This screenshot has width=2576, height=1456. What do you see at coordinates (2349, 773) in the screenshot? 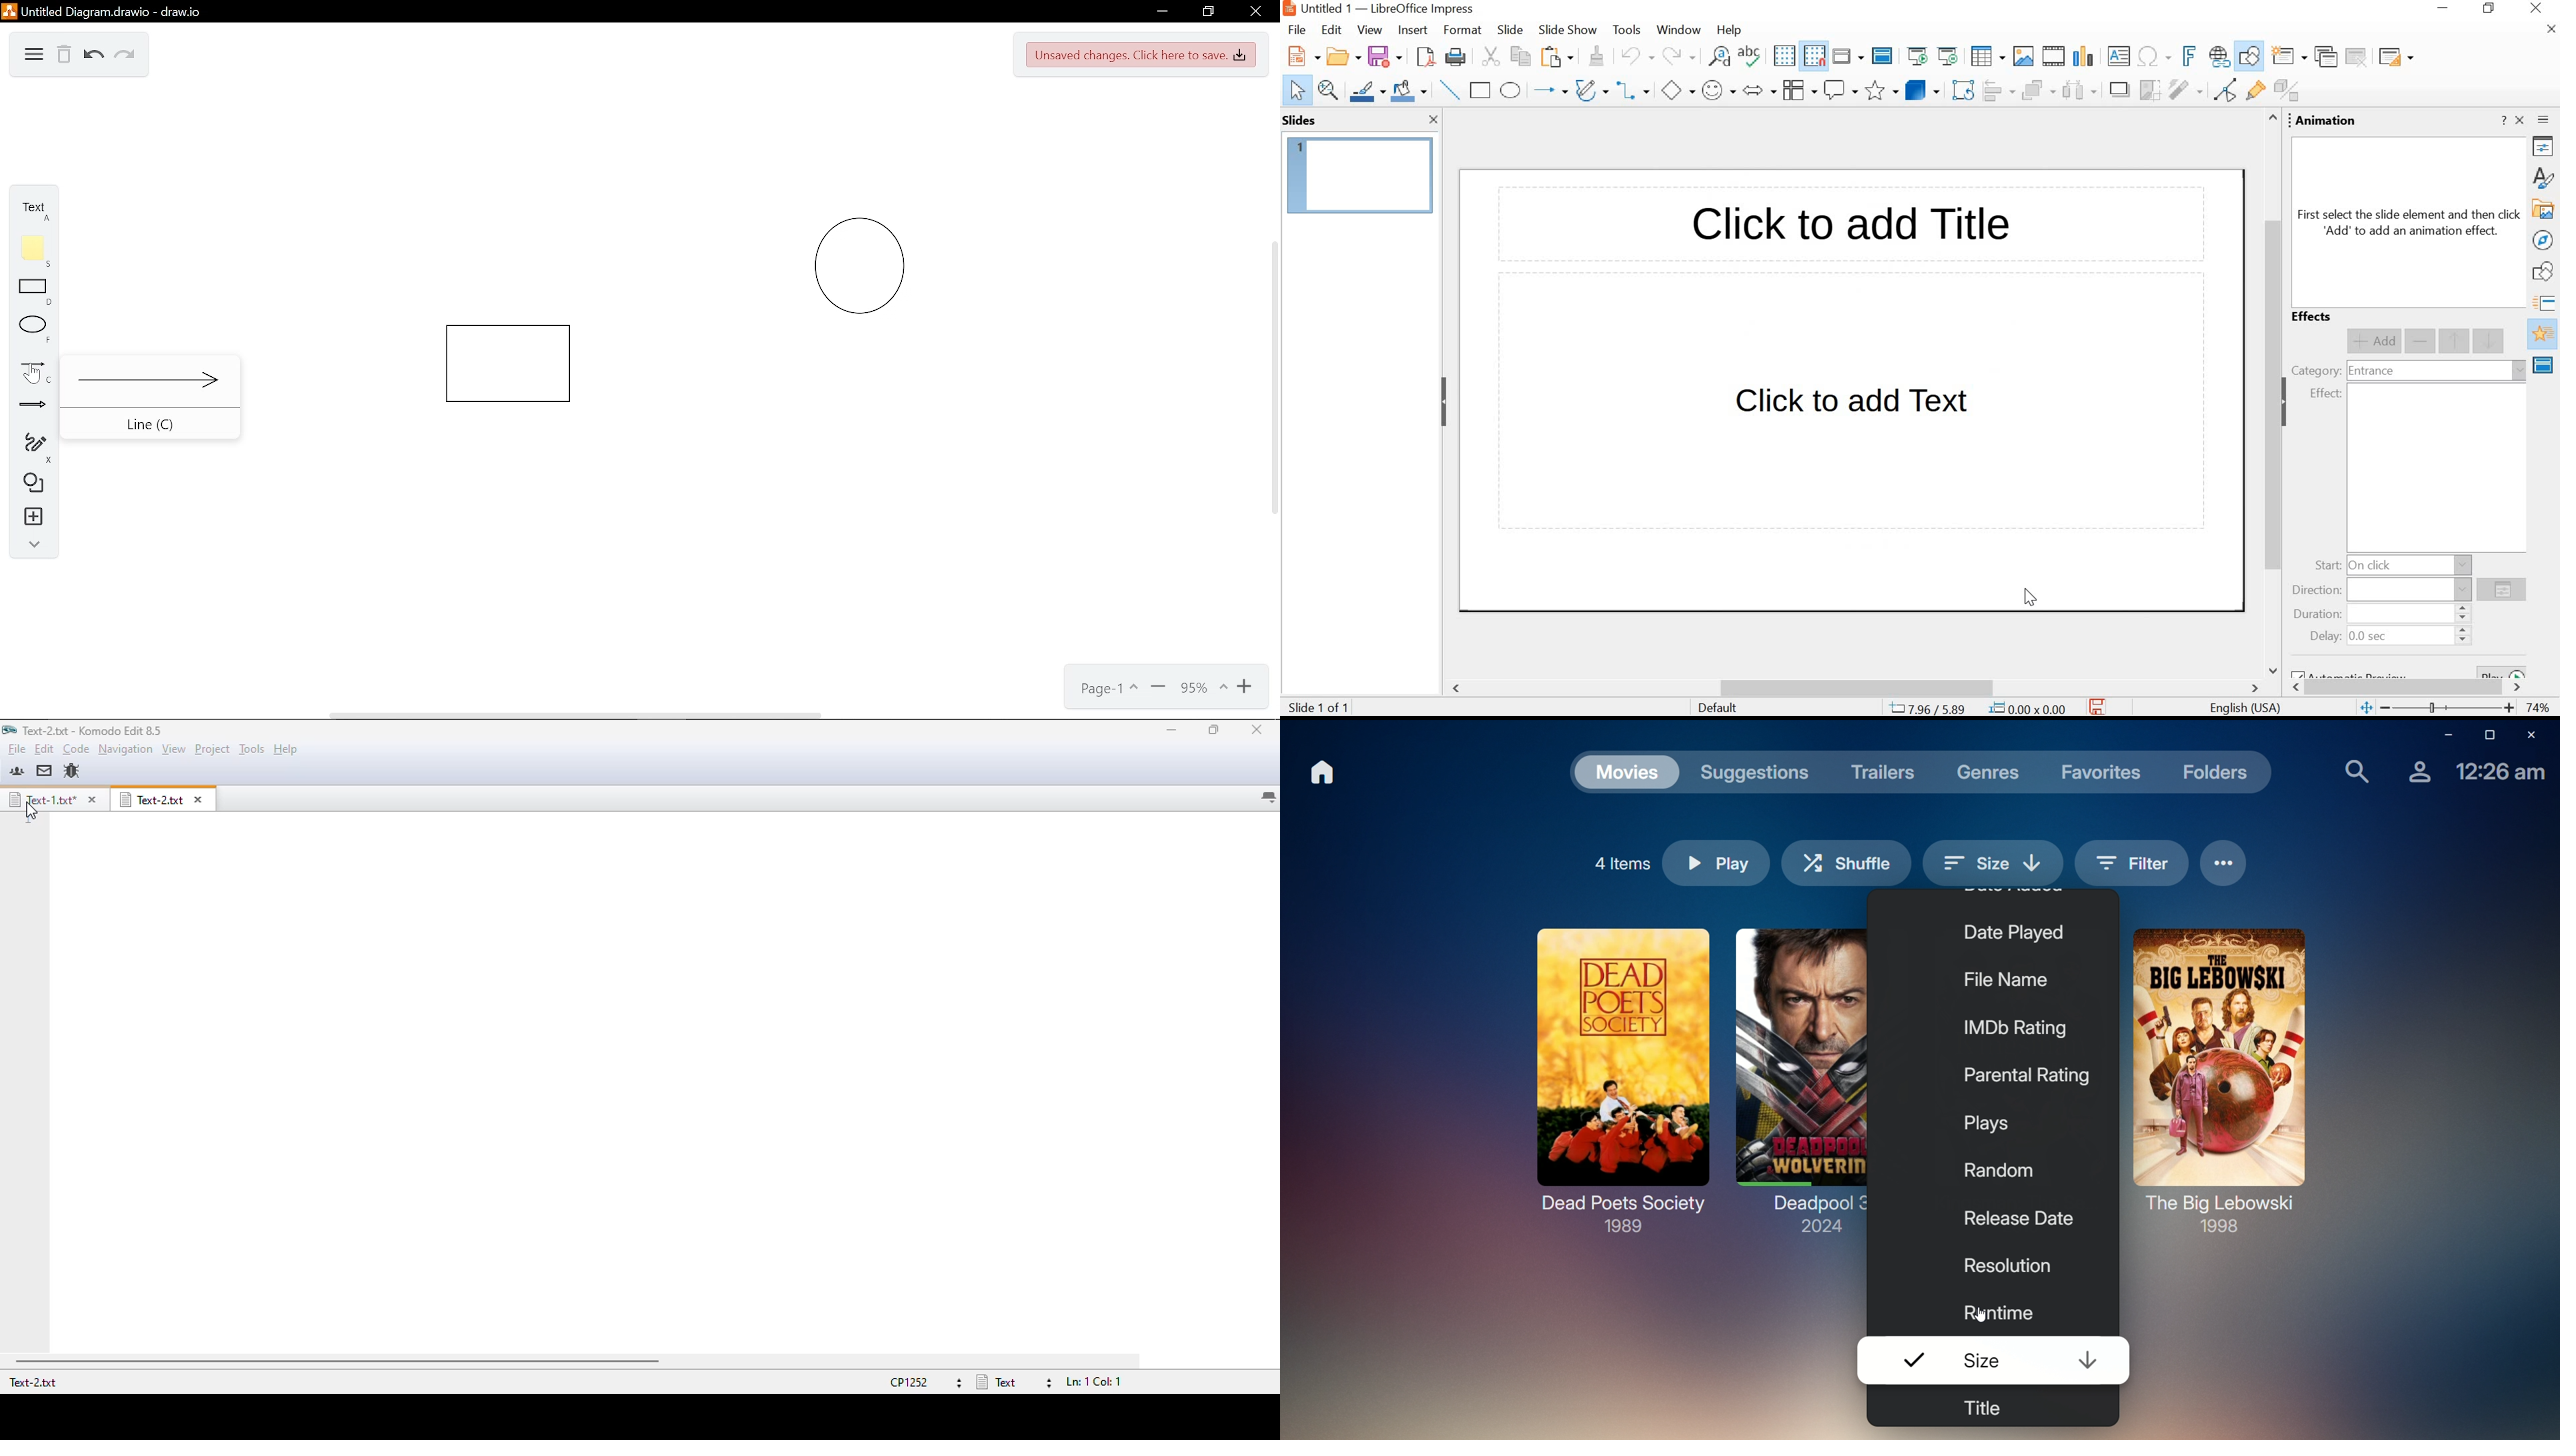
I see `Find` at bounding box center [2349, 773].